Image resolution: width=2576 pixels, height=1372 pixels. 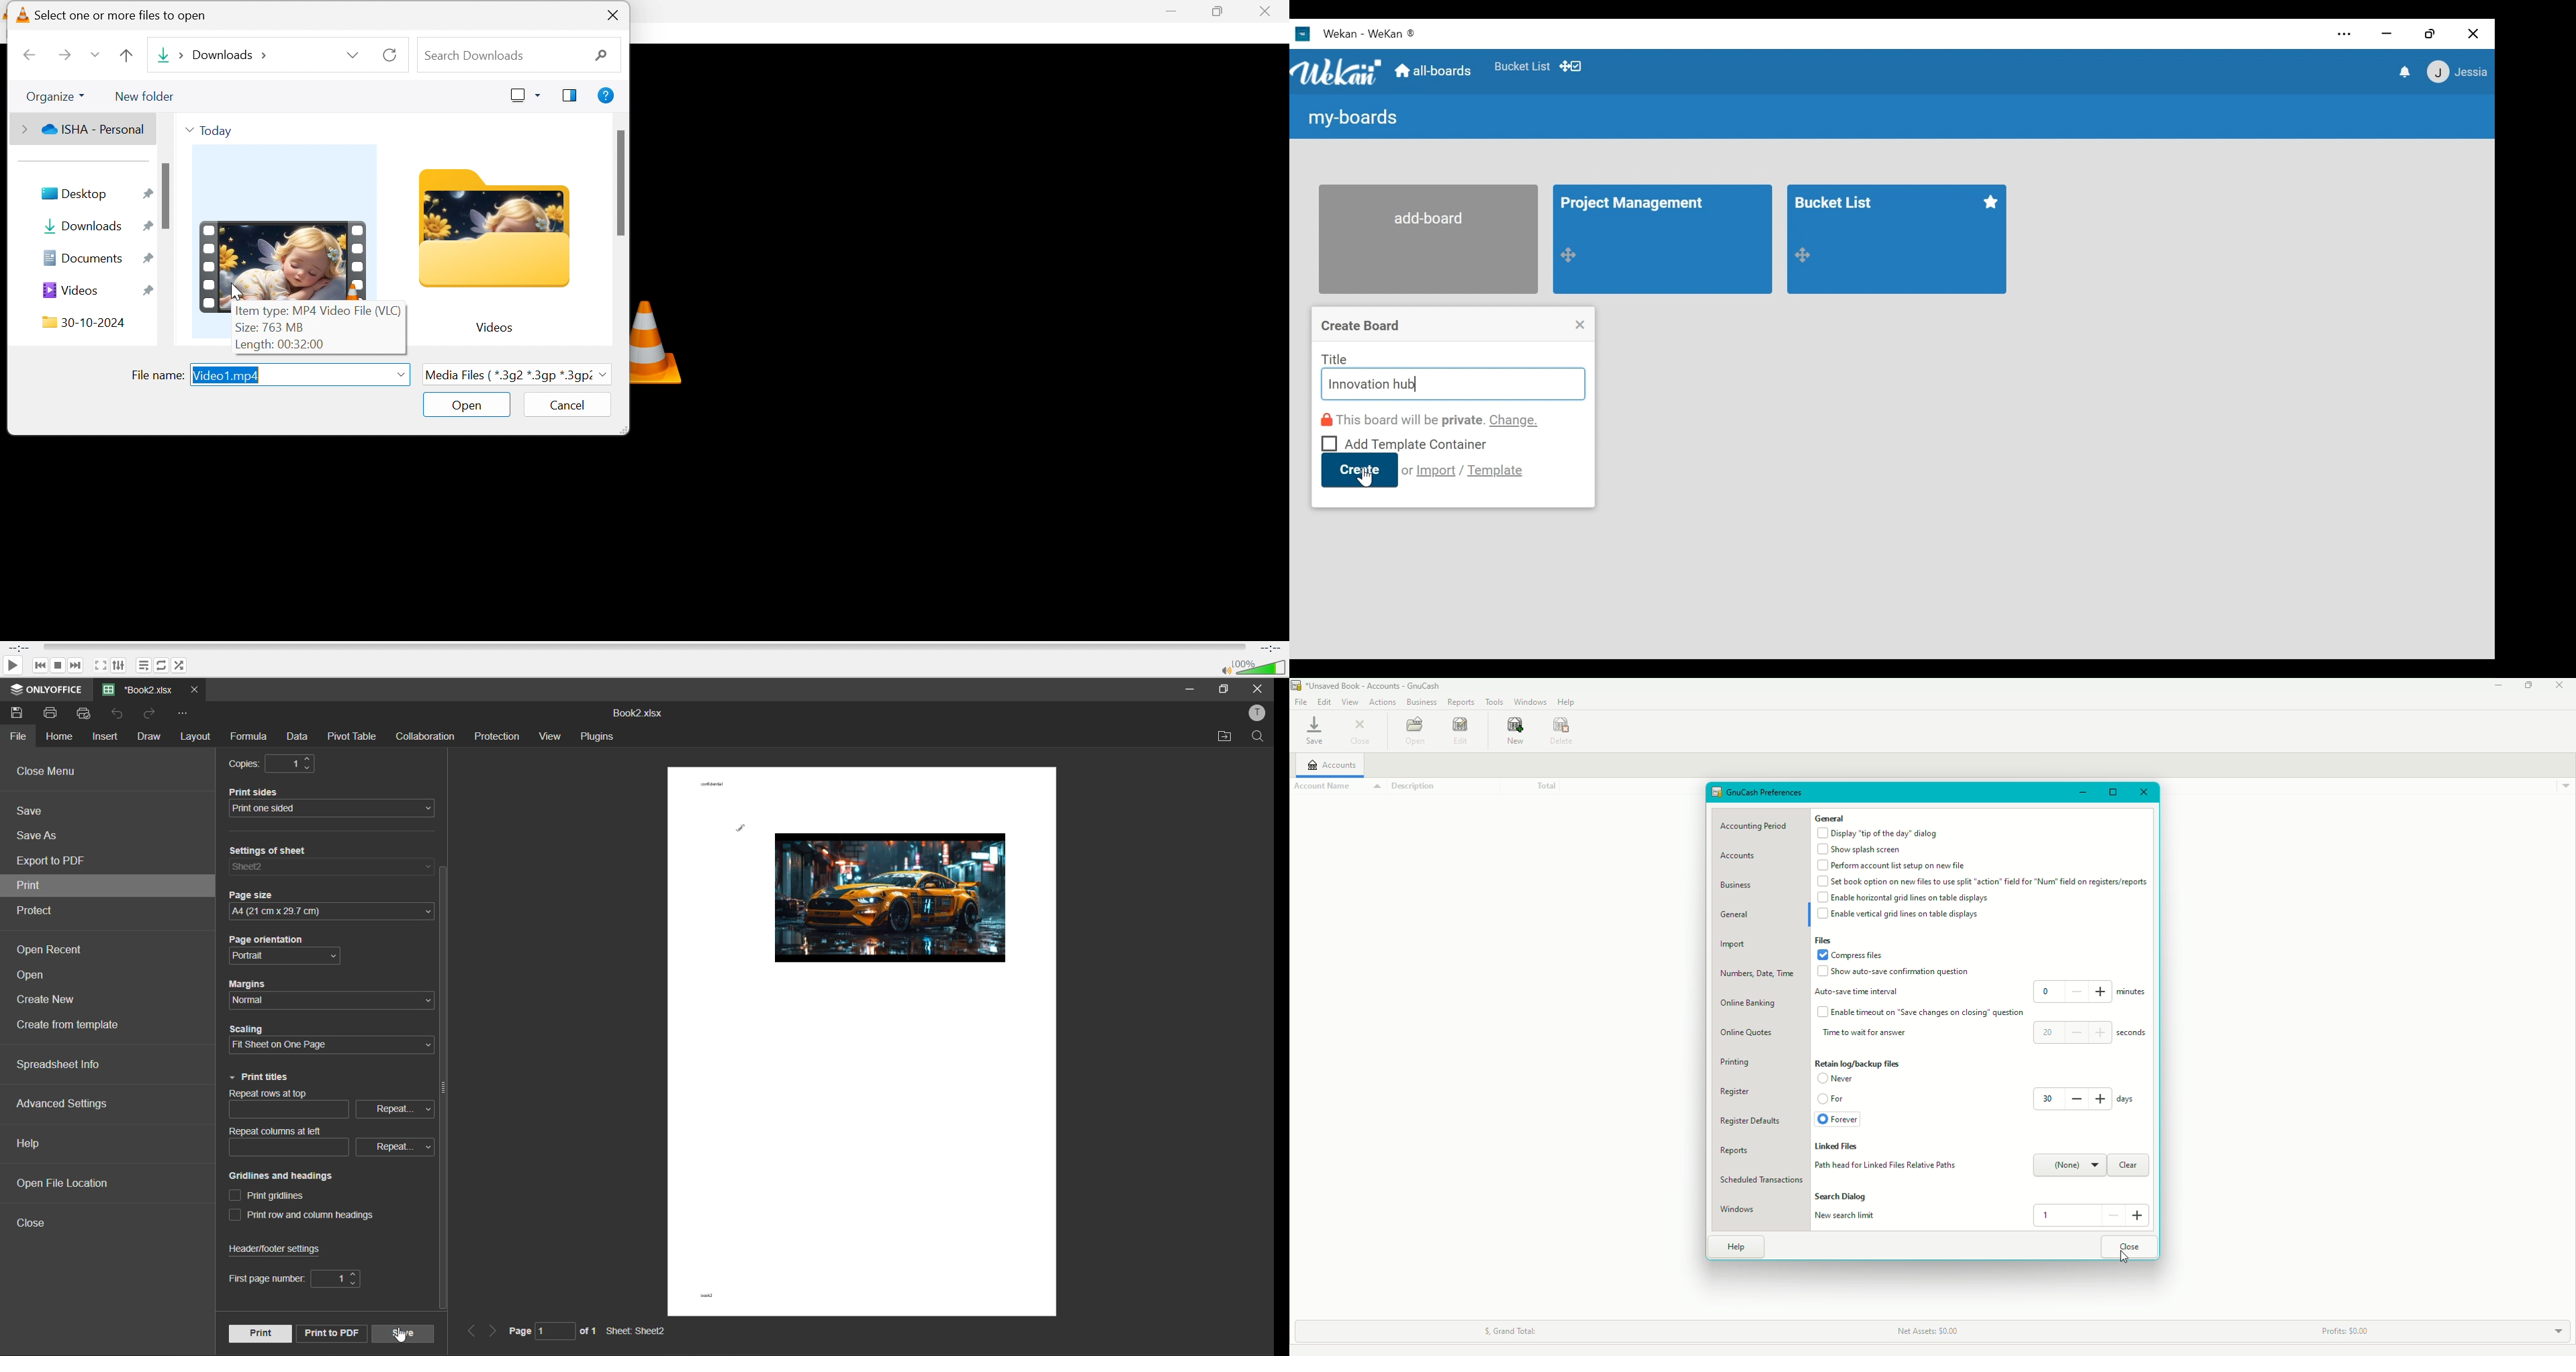 I want to click on Videos, so click(x=71, y=292).